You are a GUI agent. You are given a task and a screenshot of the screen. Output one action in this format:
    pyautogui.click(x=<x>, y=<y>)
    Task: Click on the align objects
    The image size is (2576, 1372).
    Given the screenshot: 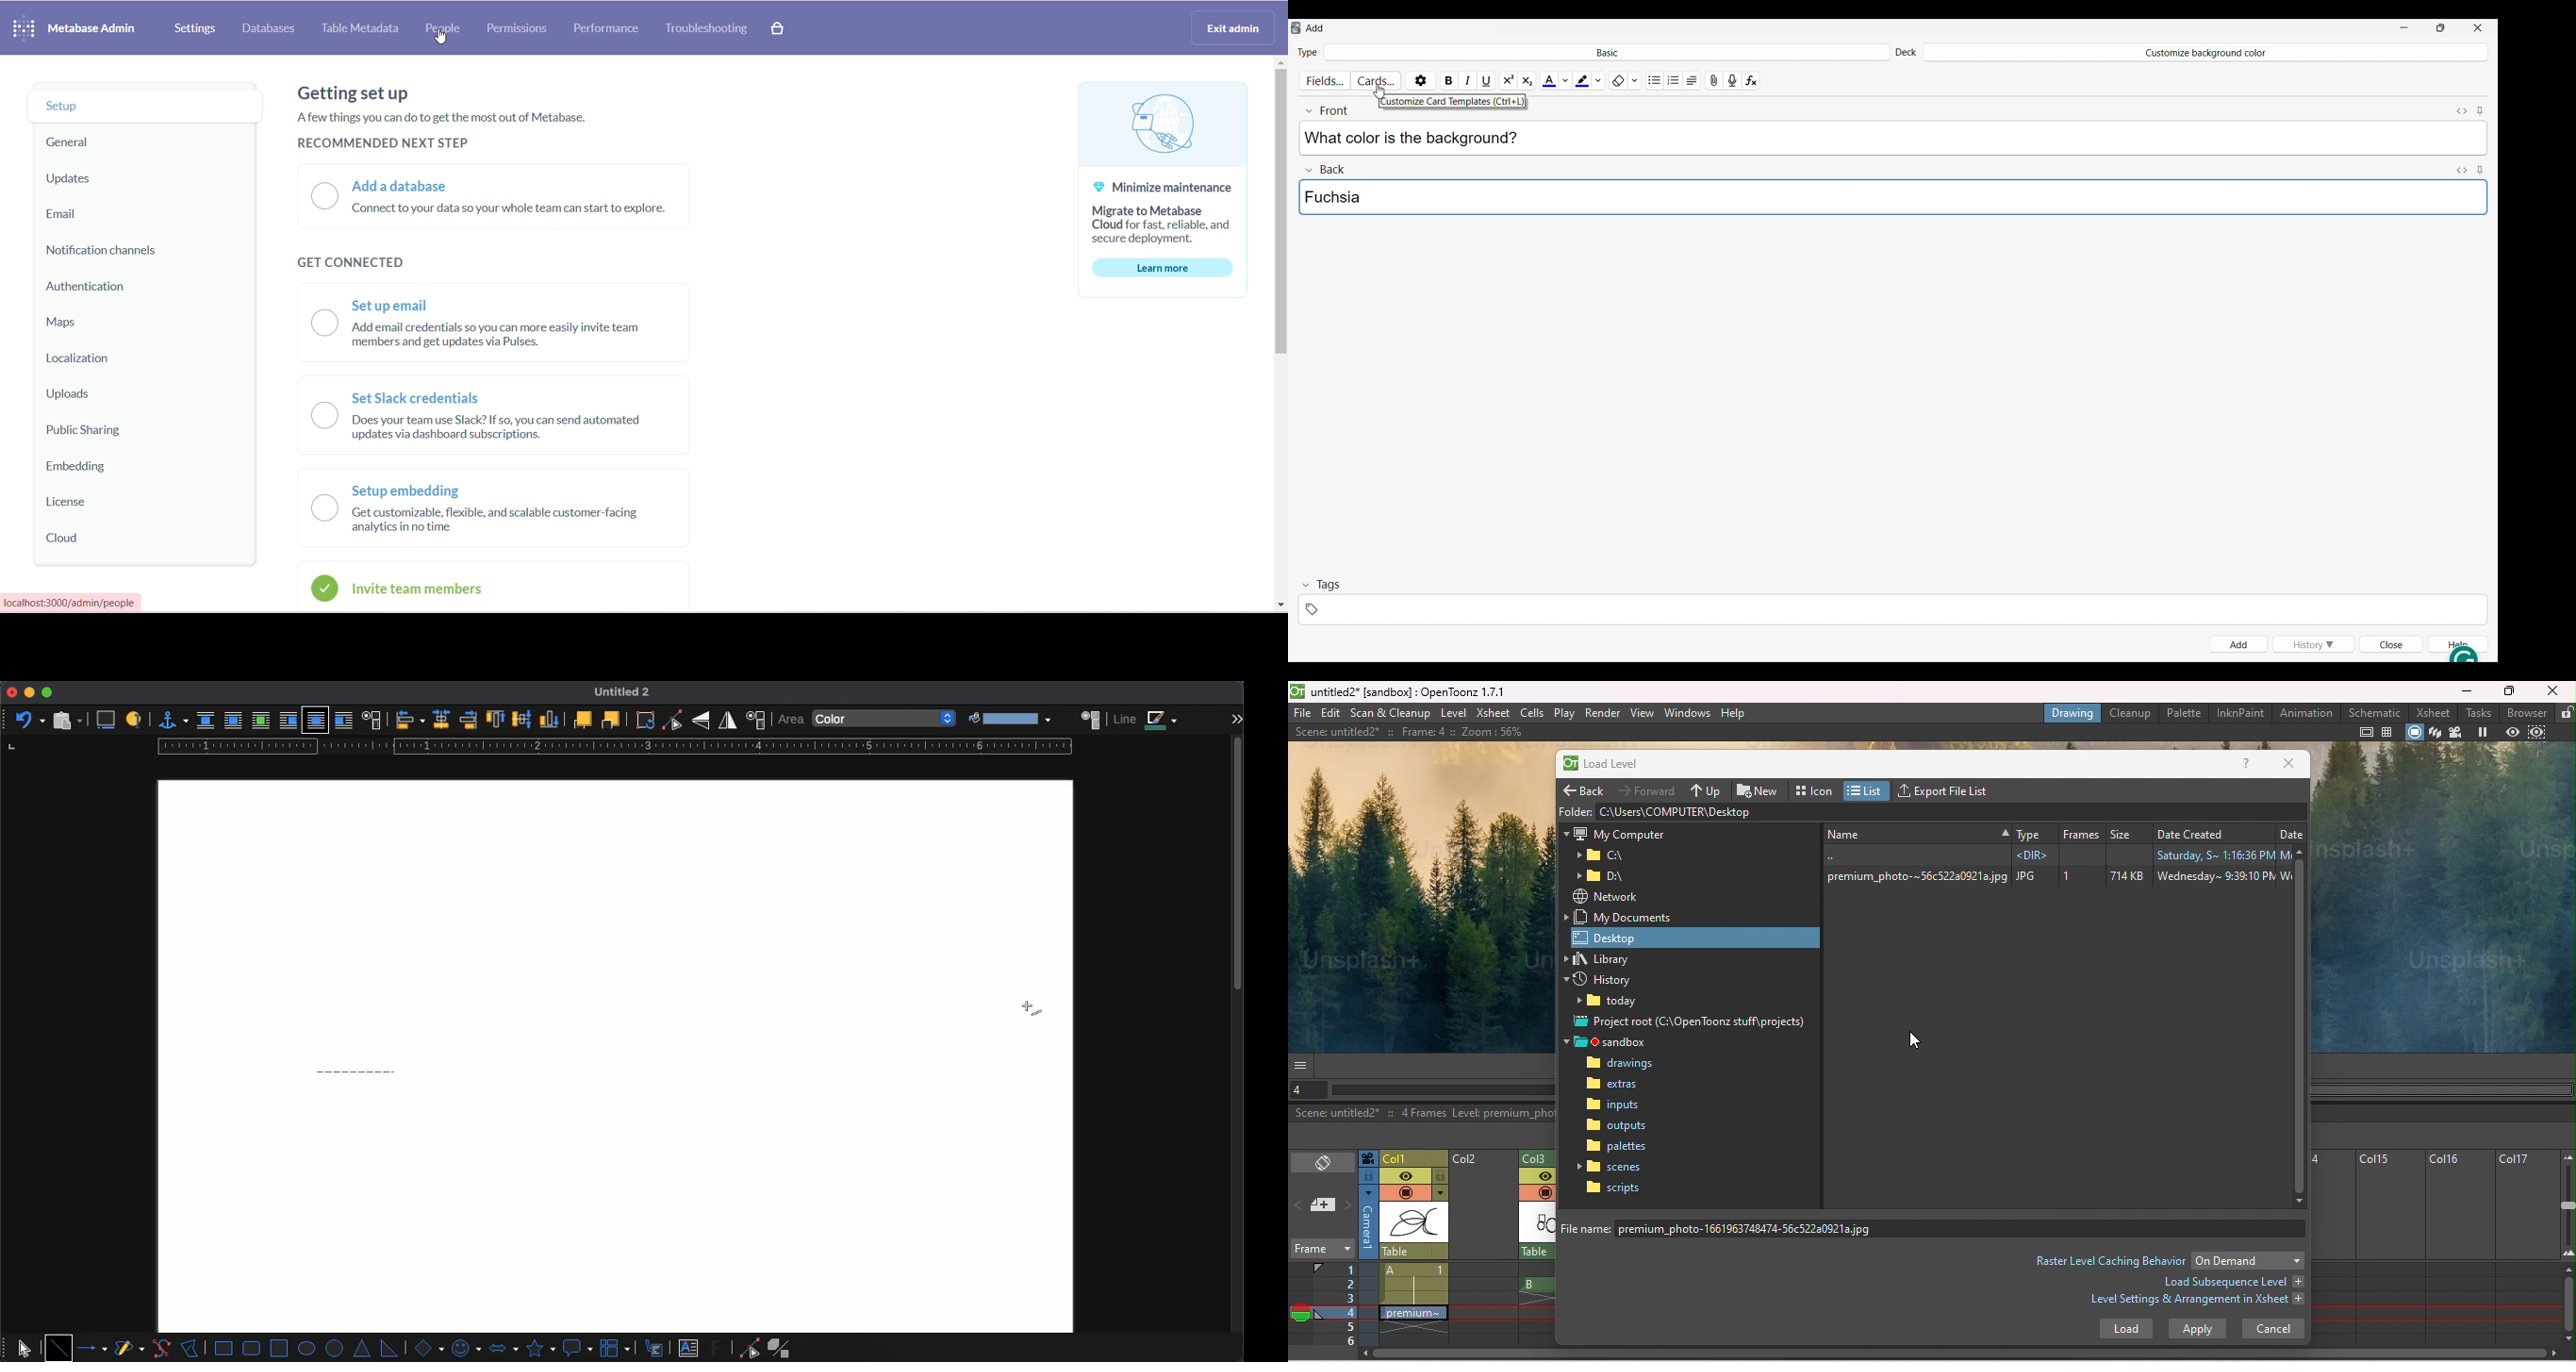 What is the action you would take?
    pyautogui.click(x=410, y=720)
    